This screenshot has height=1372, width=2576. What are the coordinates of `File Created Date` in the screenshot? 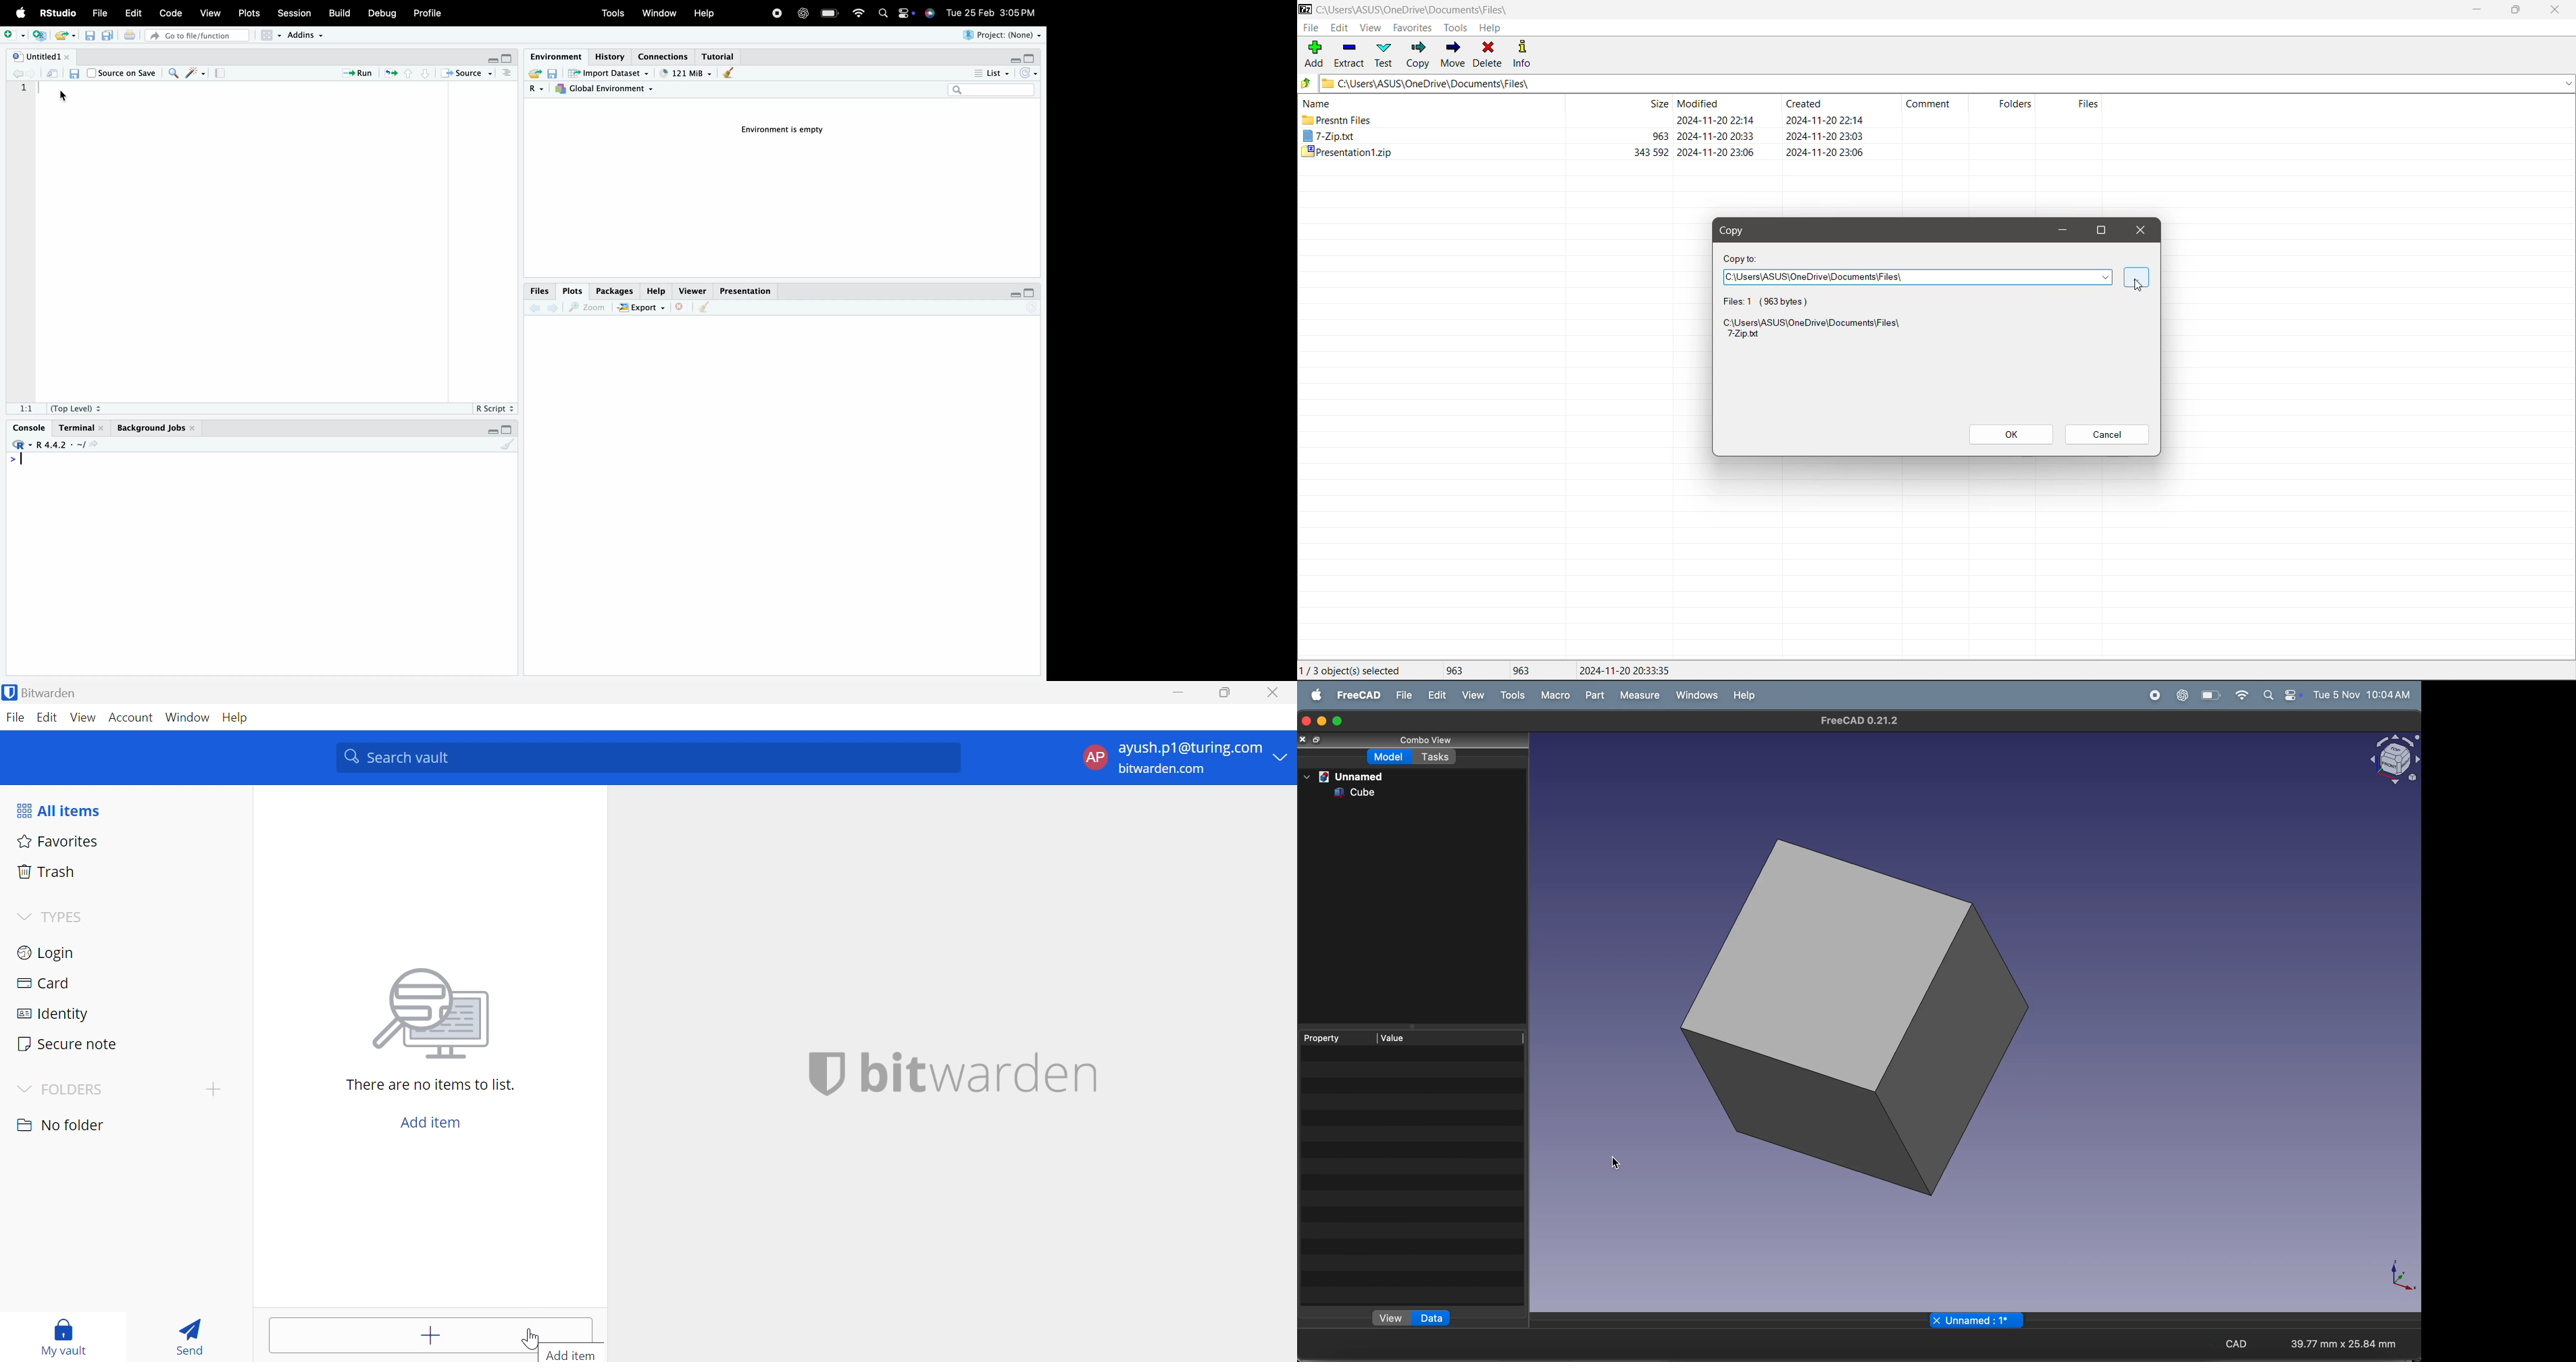 It's located at (1826, 128).